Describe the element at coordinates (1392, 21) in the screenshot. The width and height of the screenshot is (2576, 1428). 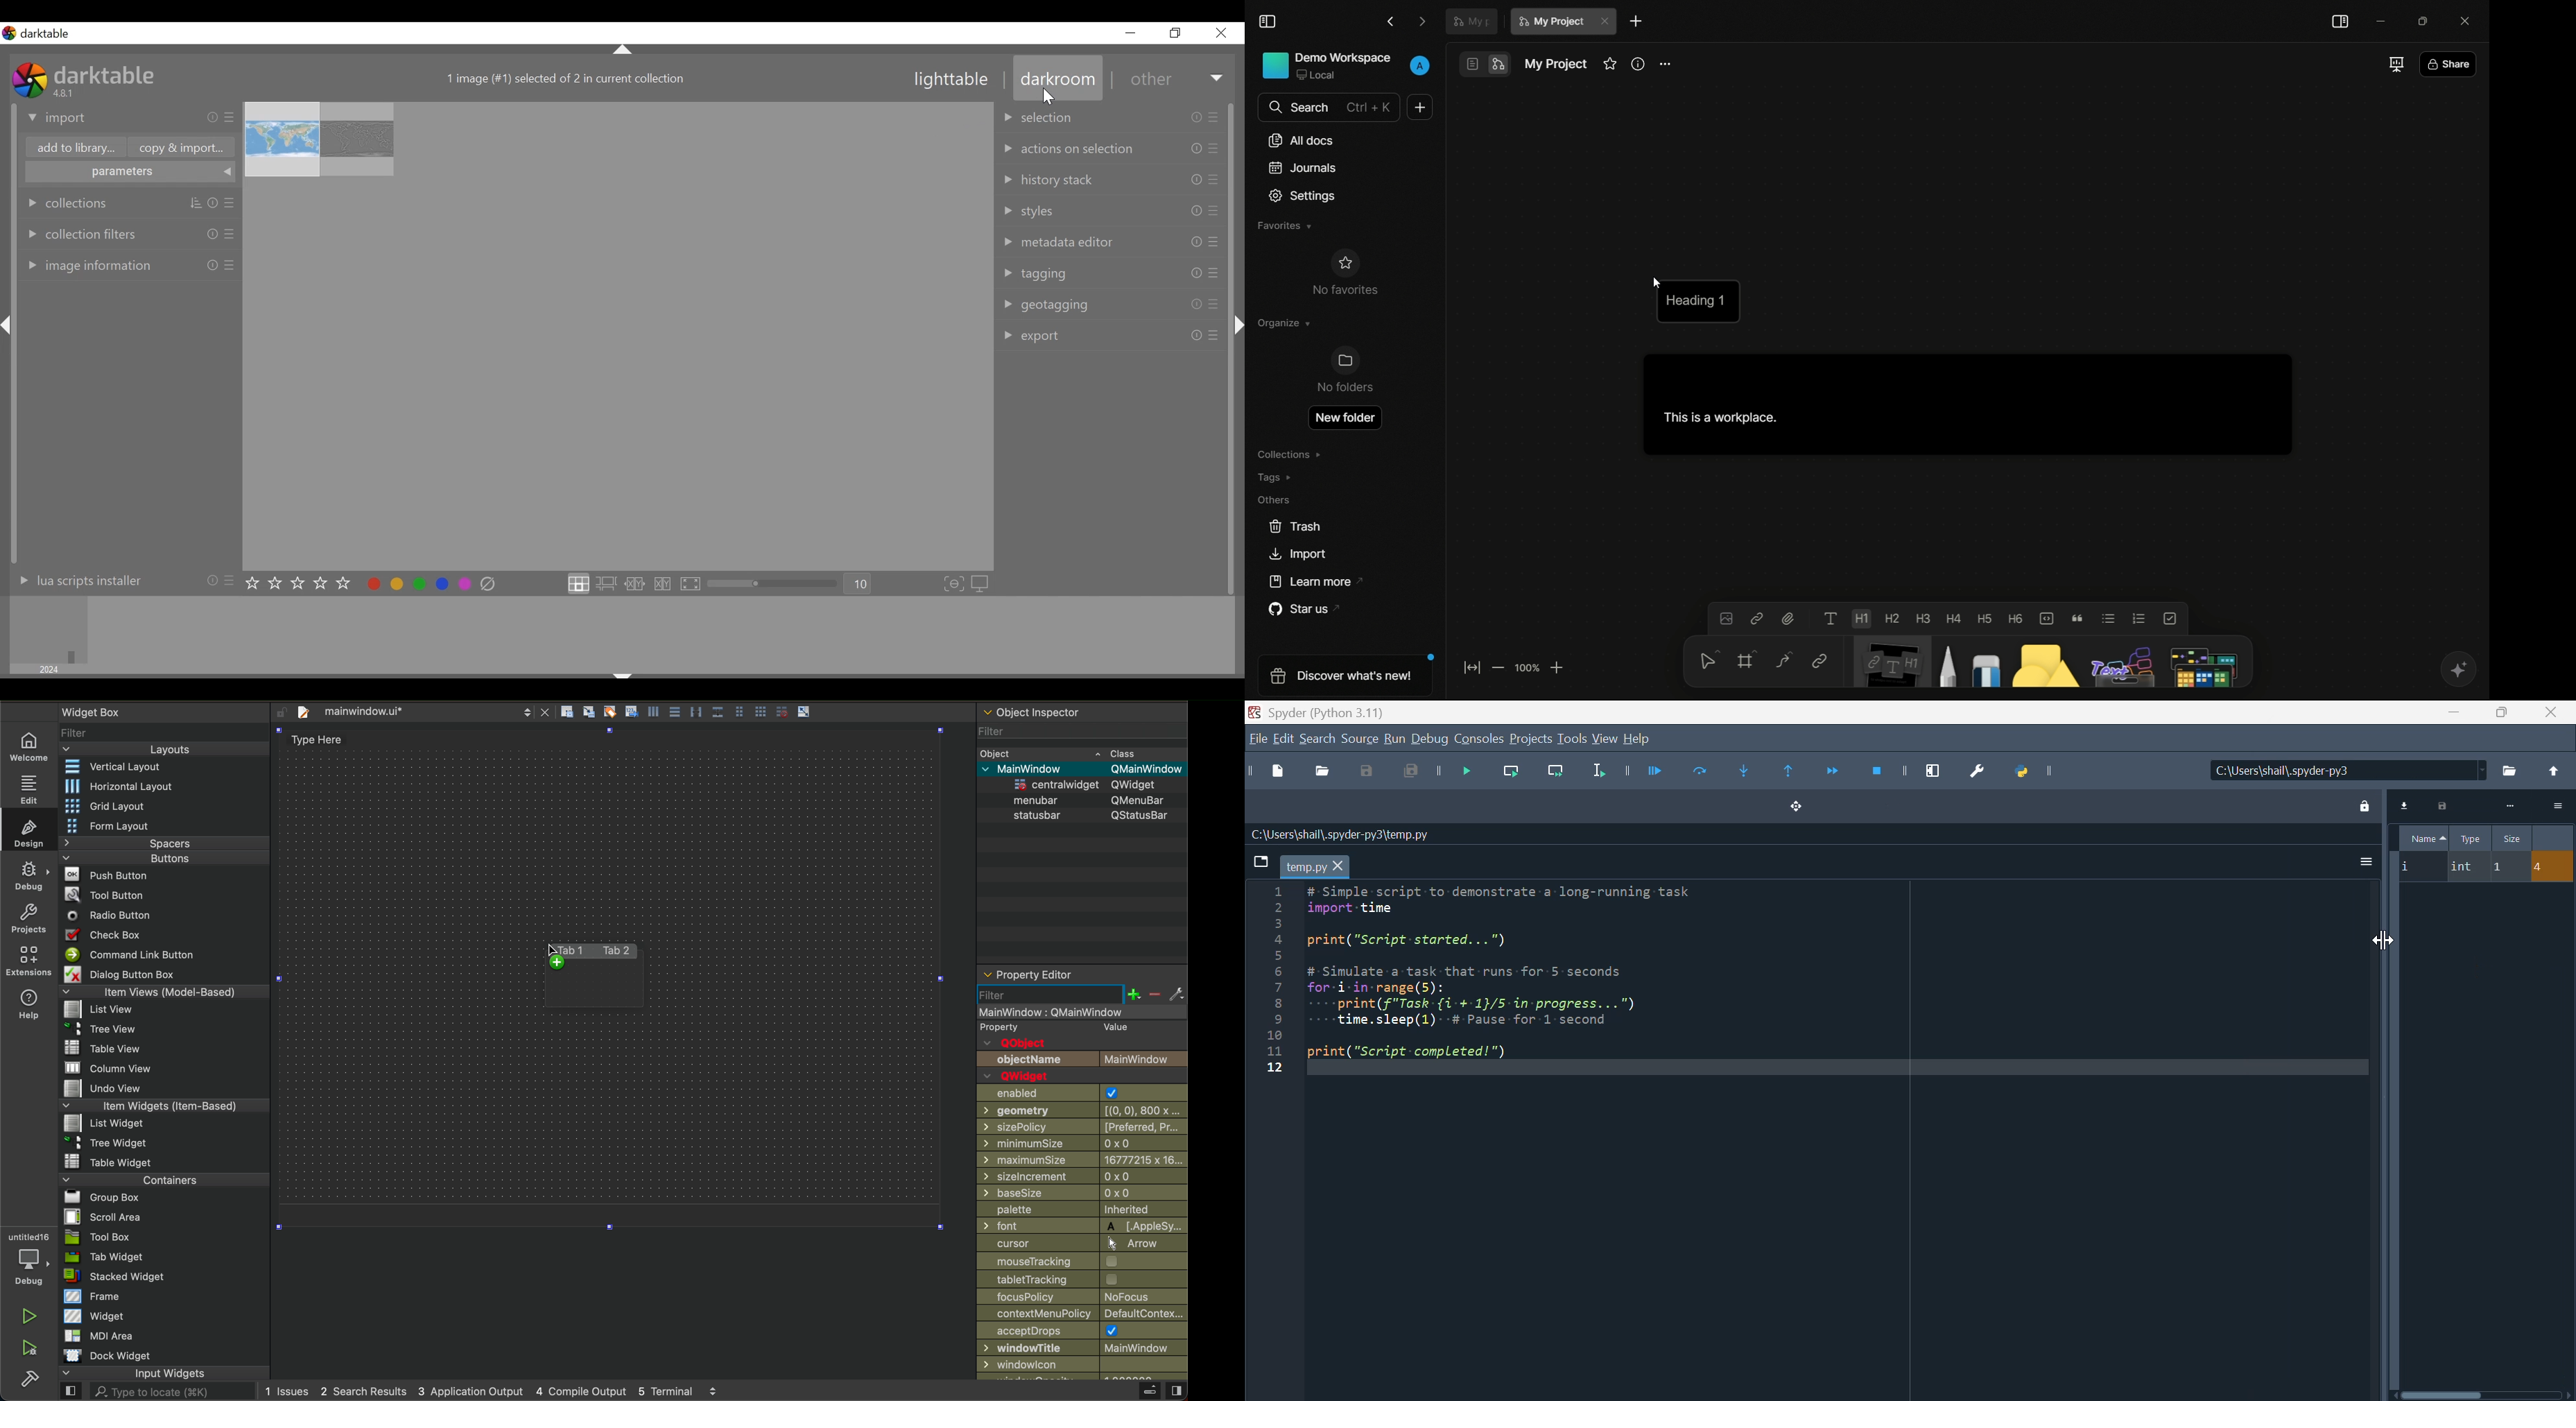
I see `back` at that location.